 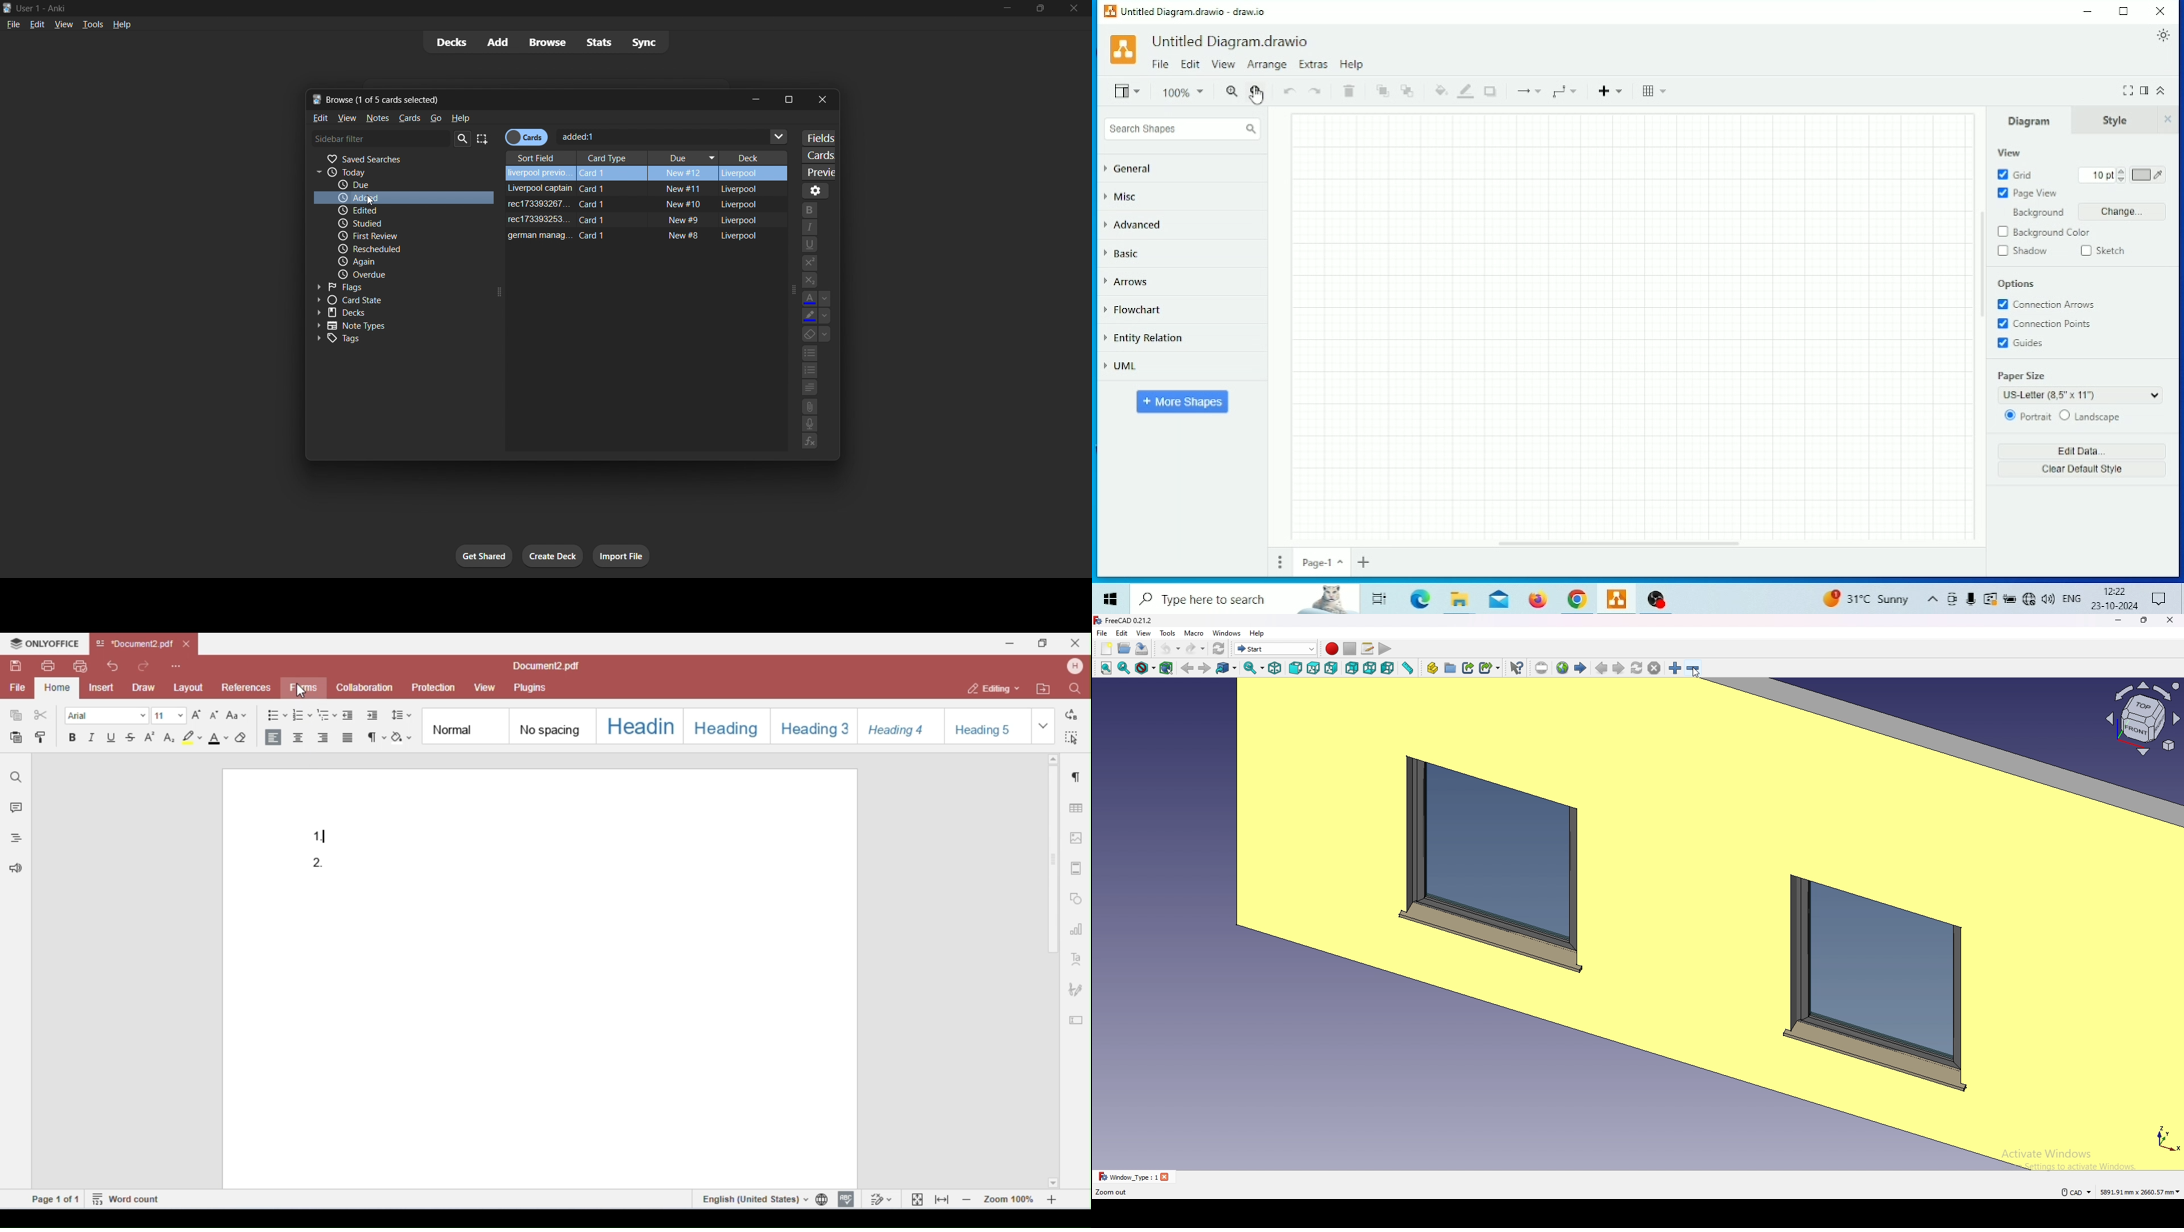 I want to click on refresh, so click(x=1219, y=649).